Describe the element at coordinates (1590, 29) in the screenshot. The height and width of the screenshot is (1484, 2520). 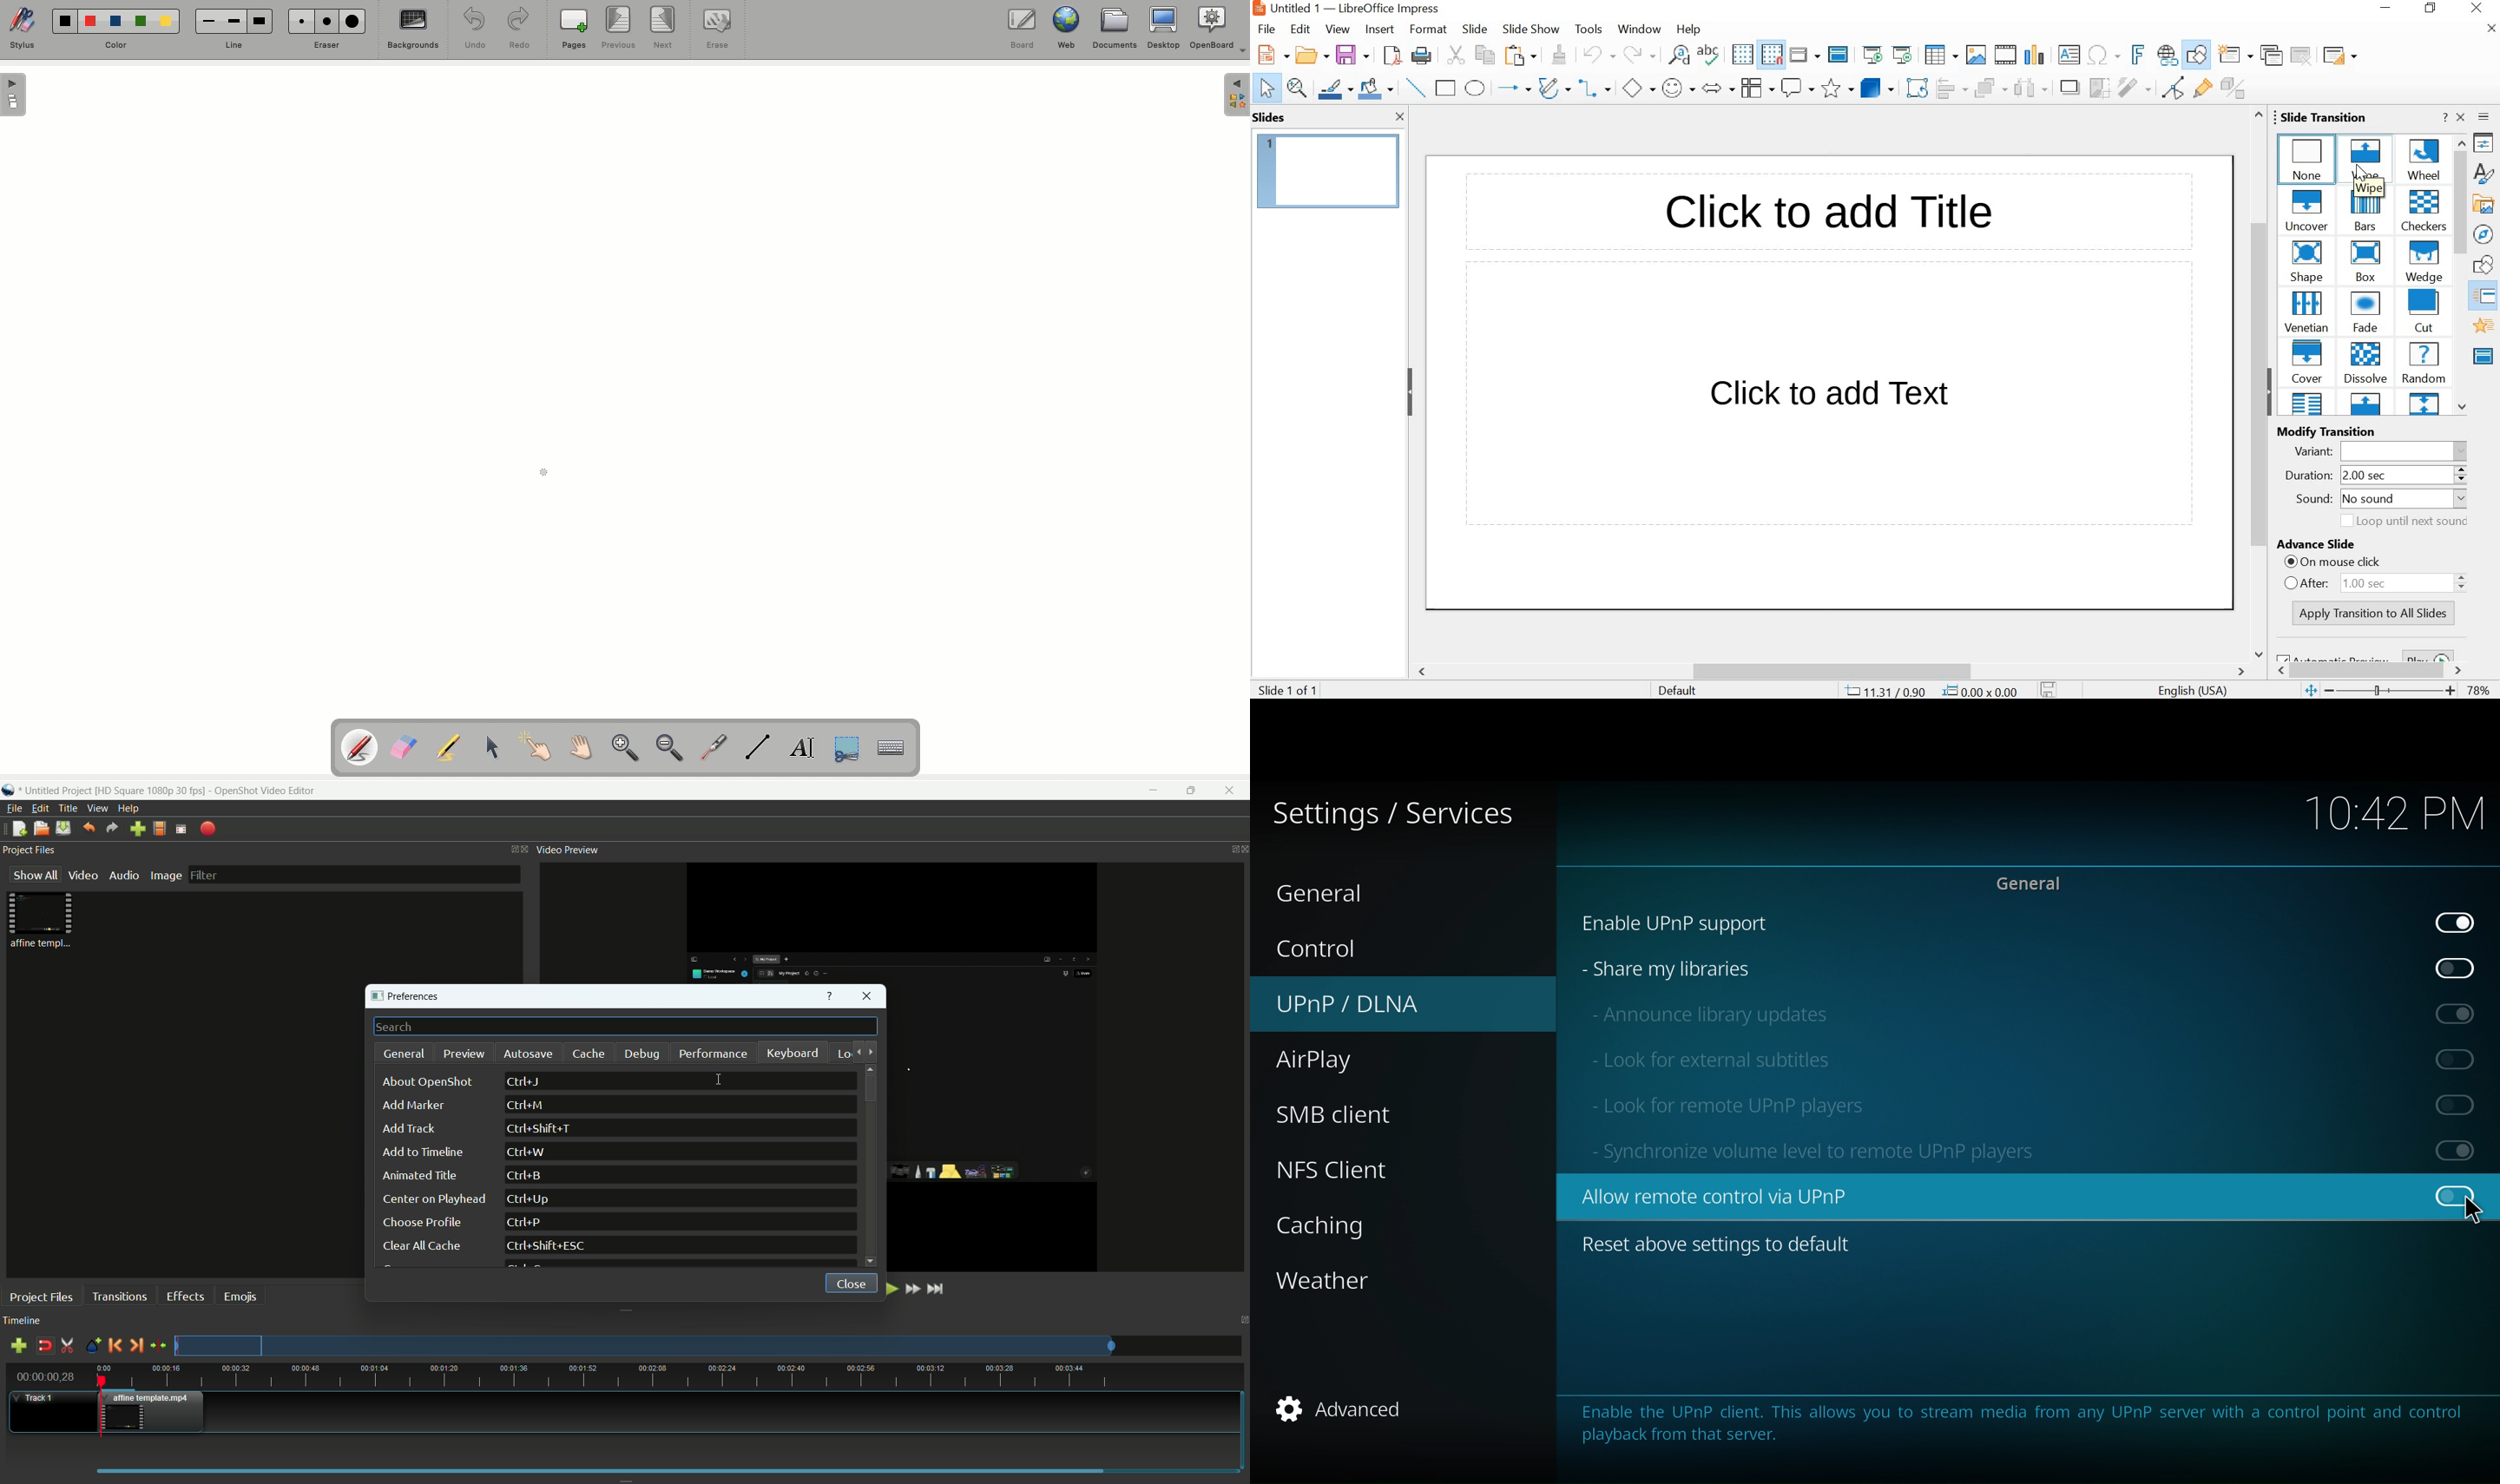
I see `TOOLS` at that location.